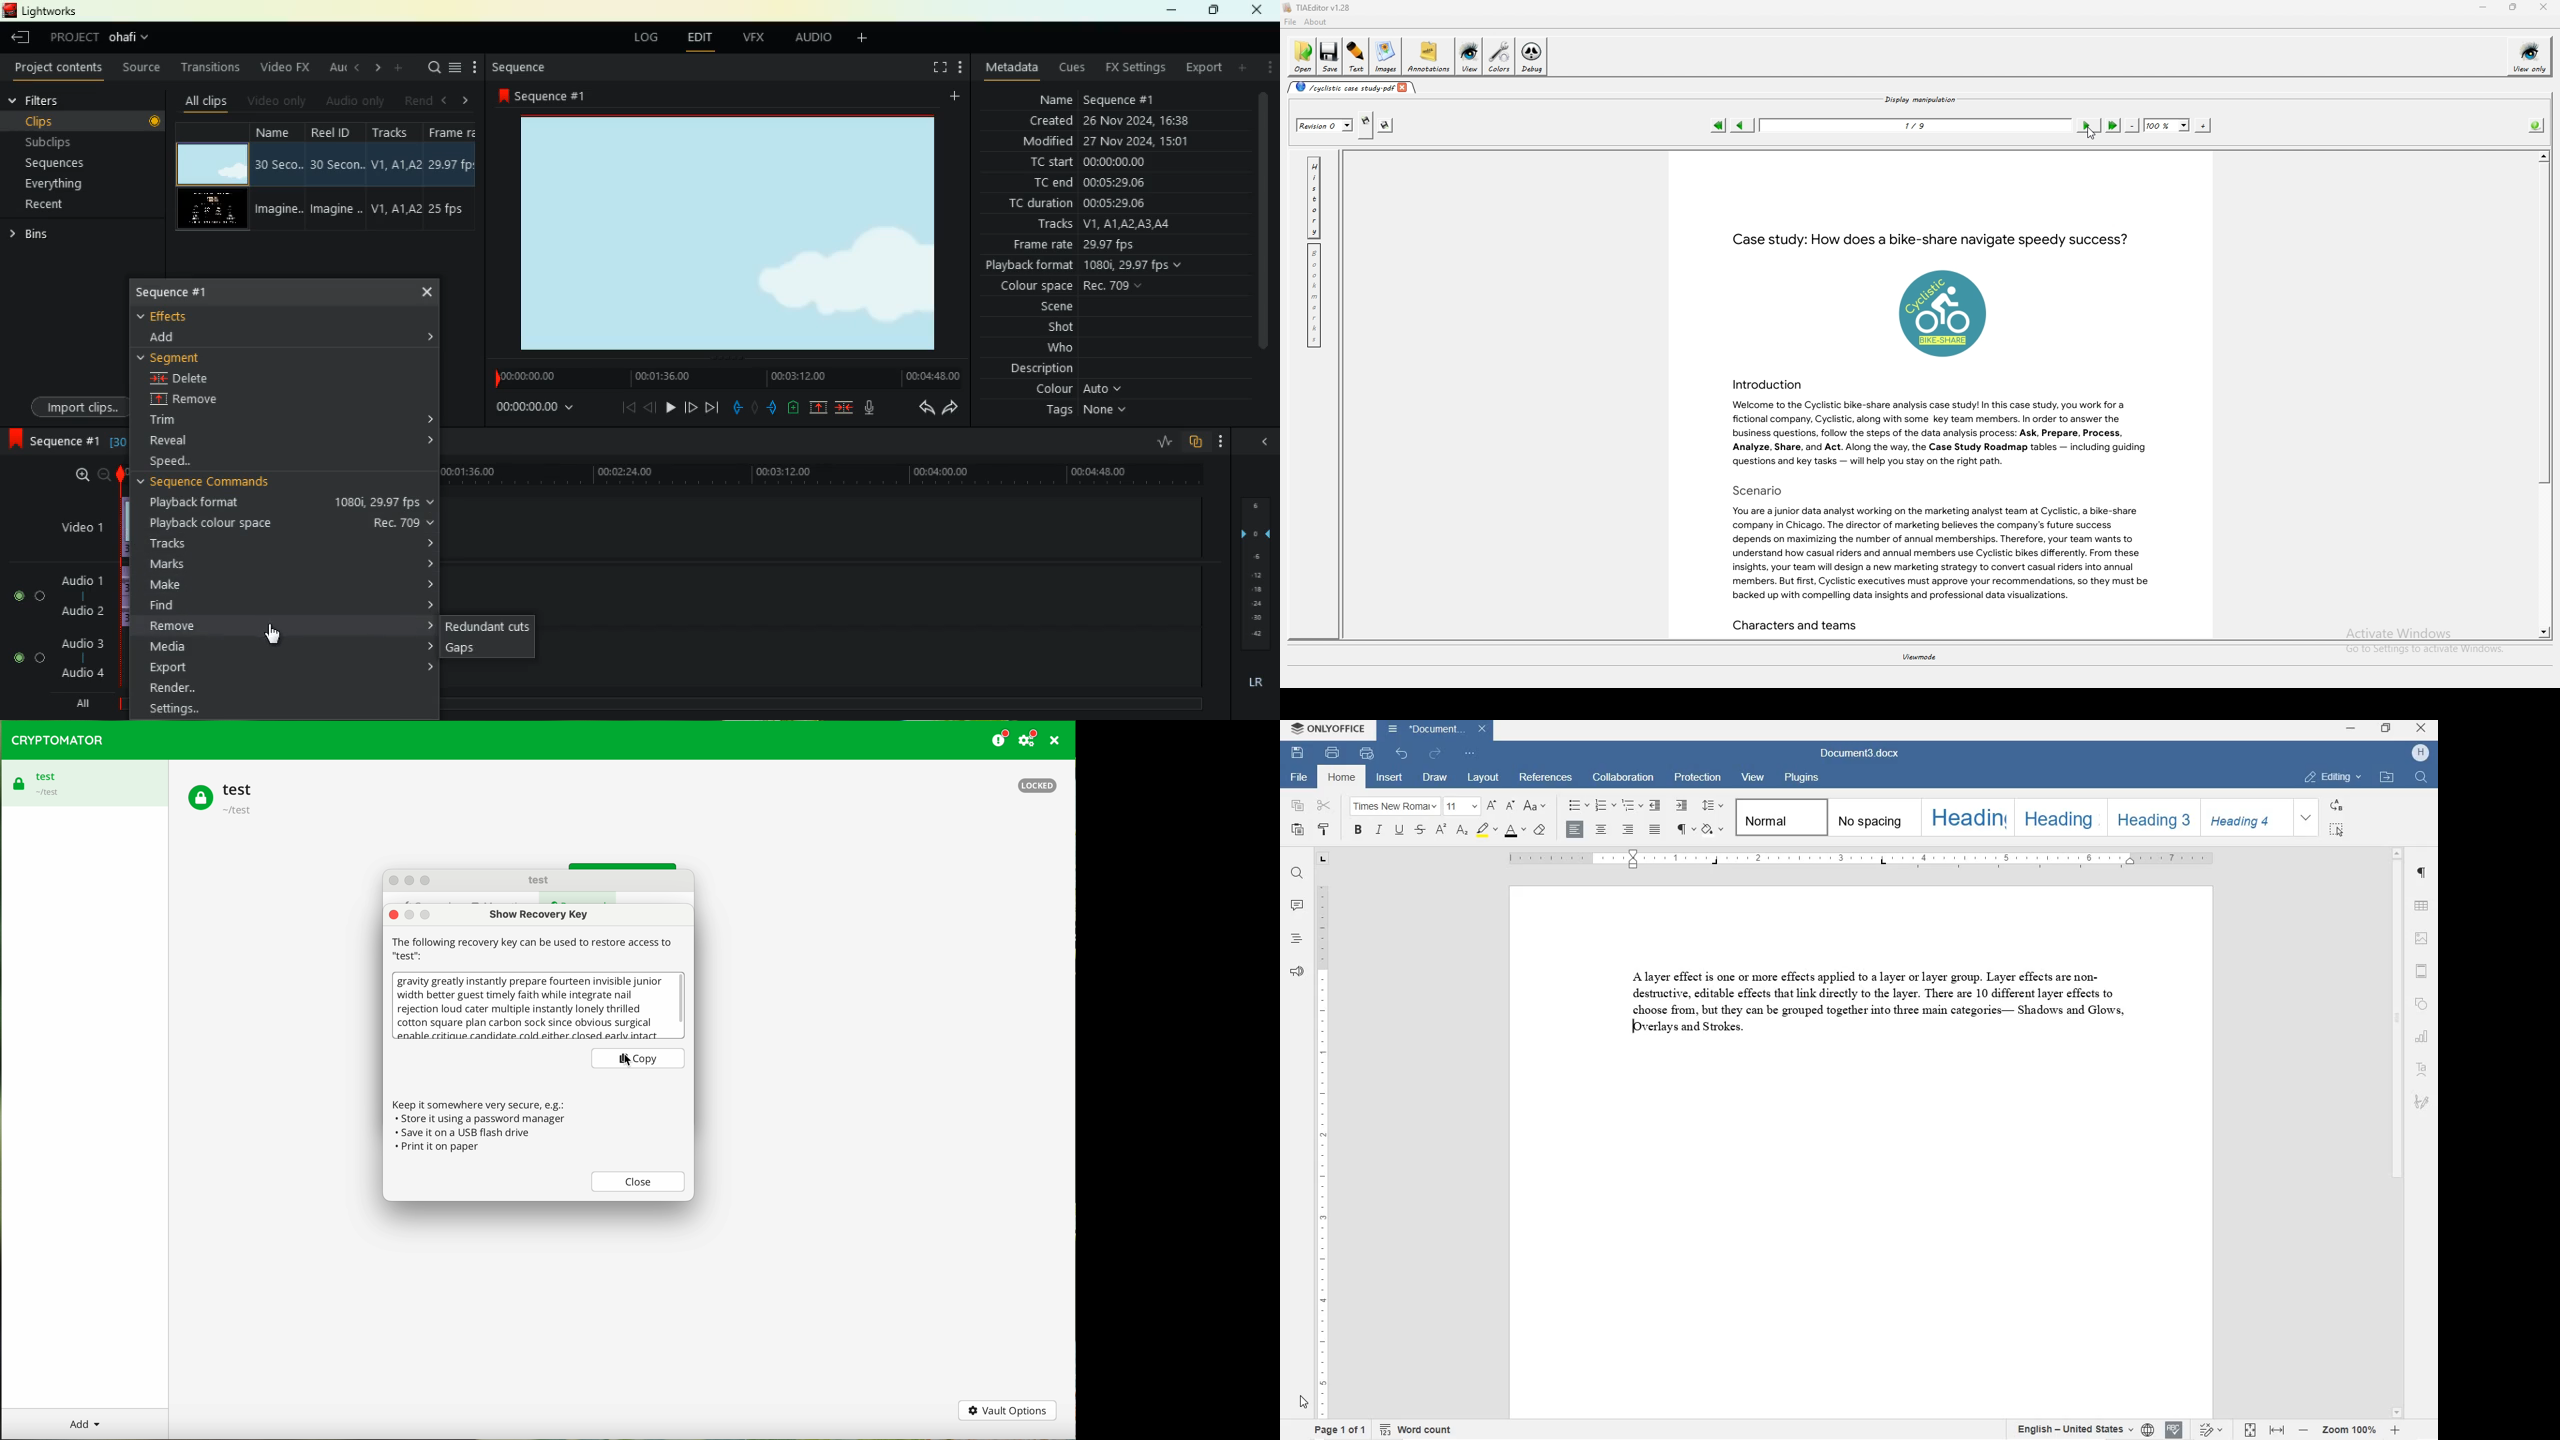 The height and width of the screenshot is (1456, 2576). What do you see at coordinates (430, 290) in the screenshot?
I see `Cross` at bounding box center [430, 290].